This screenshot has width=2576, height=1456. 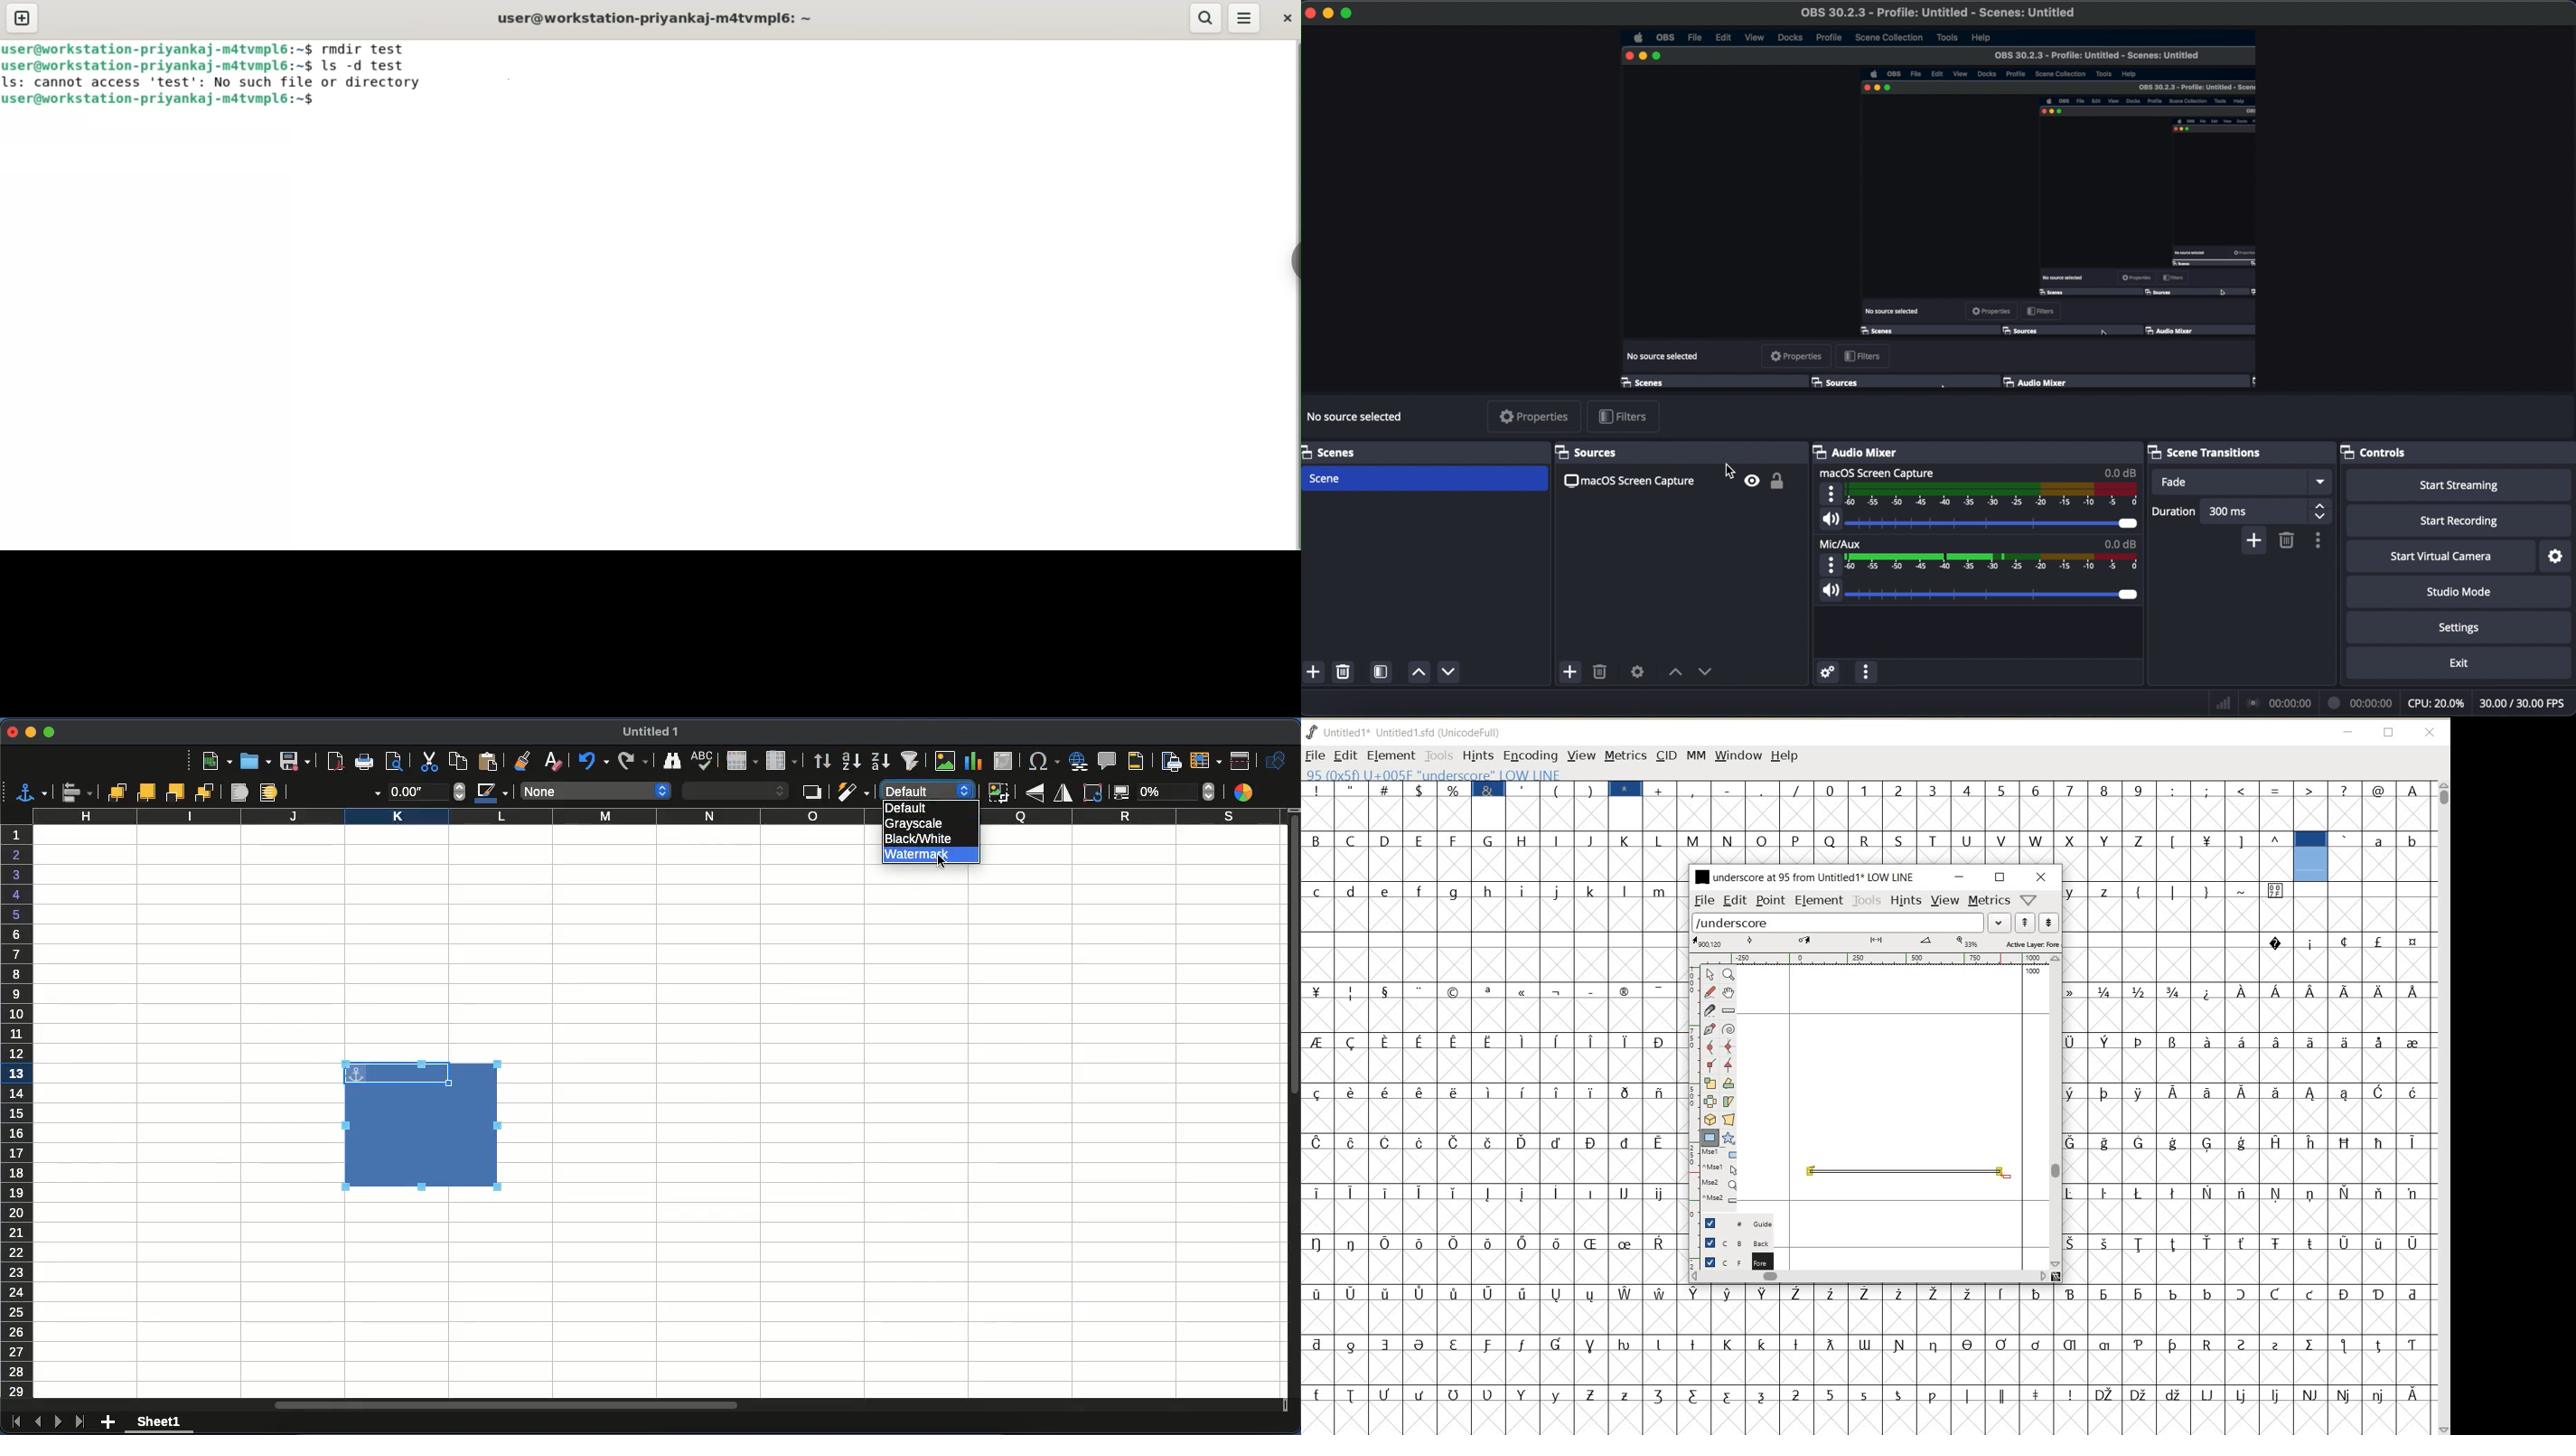 I want to click on Add a corner point, so click(x=1729, y=1065).